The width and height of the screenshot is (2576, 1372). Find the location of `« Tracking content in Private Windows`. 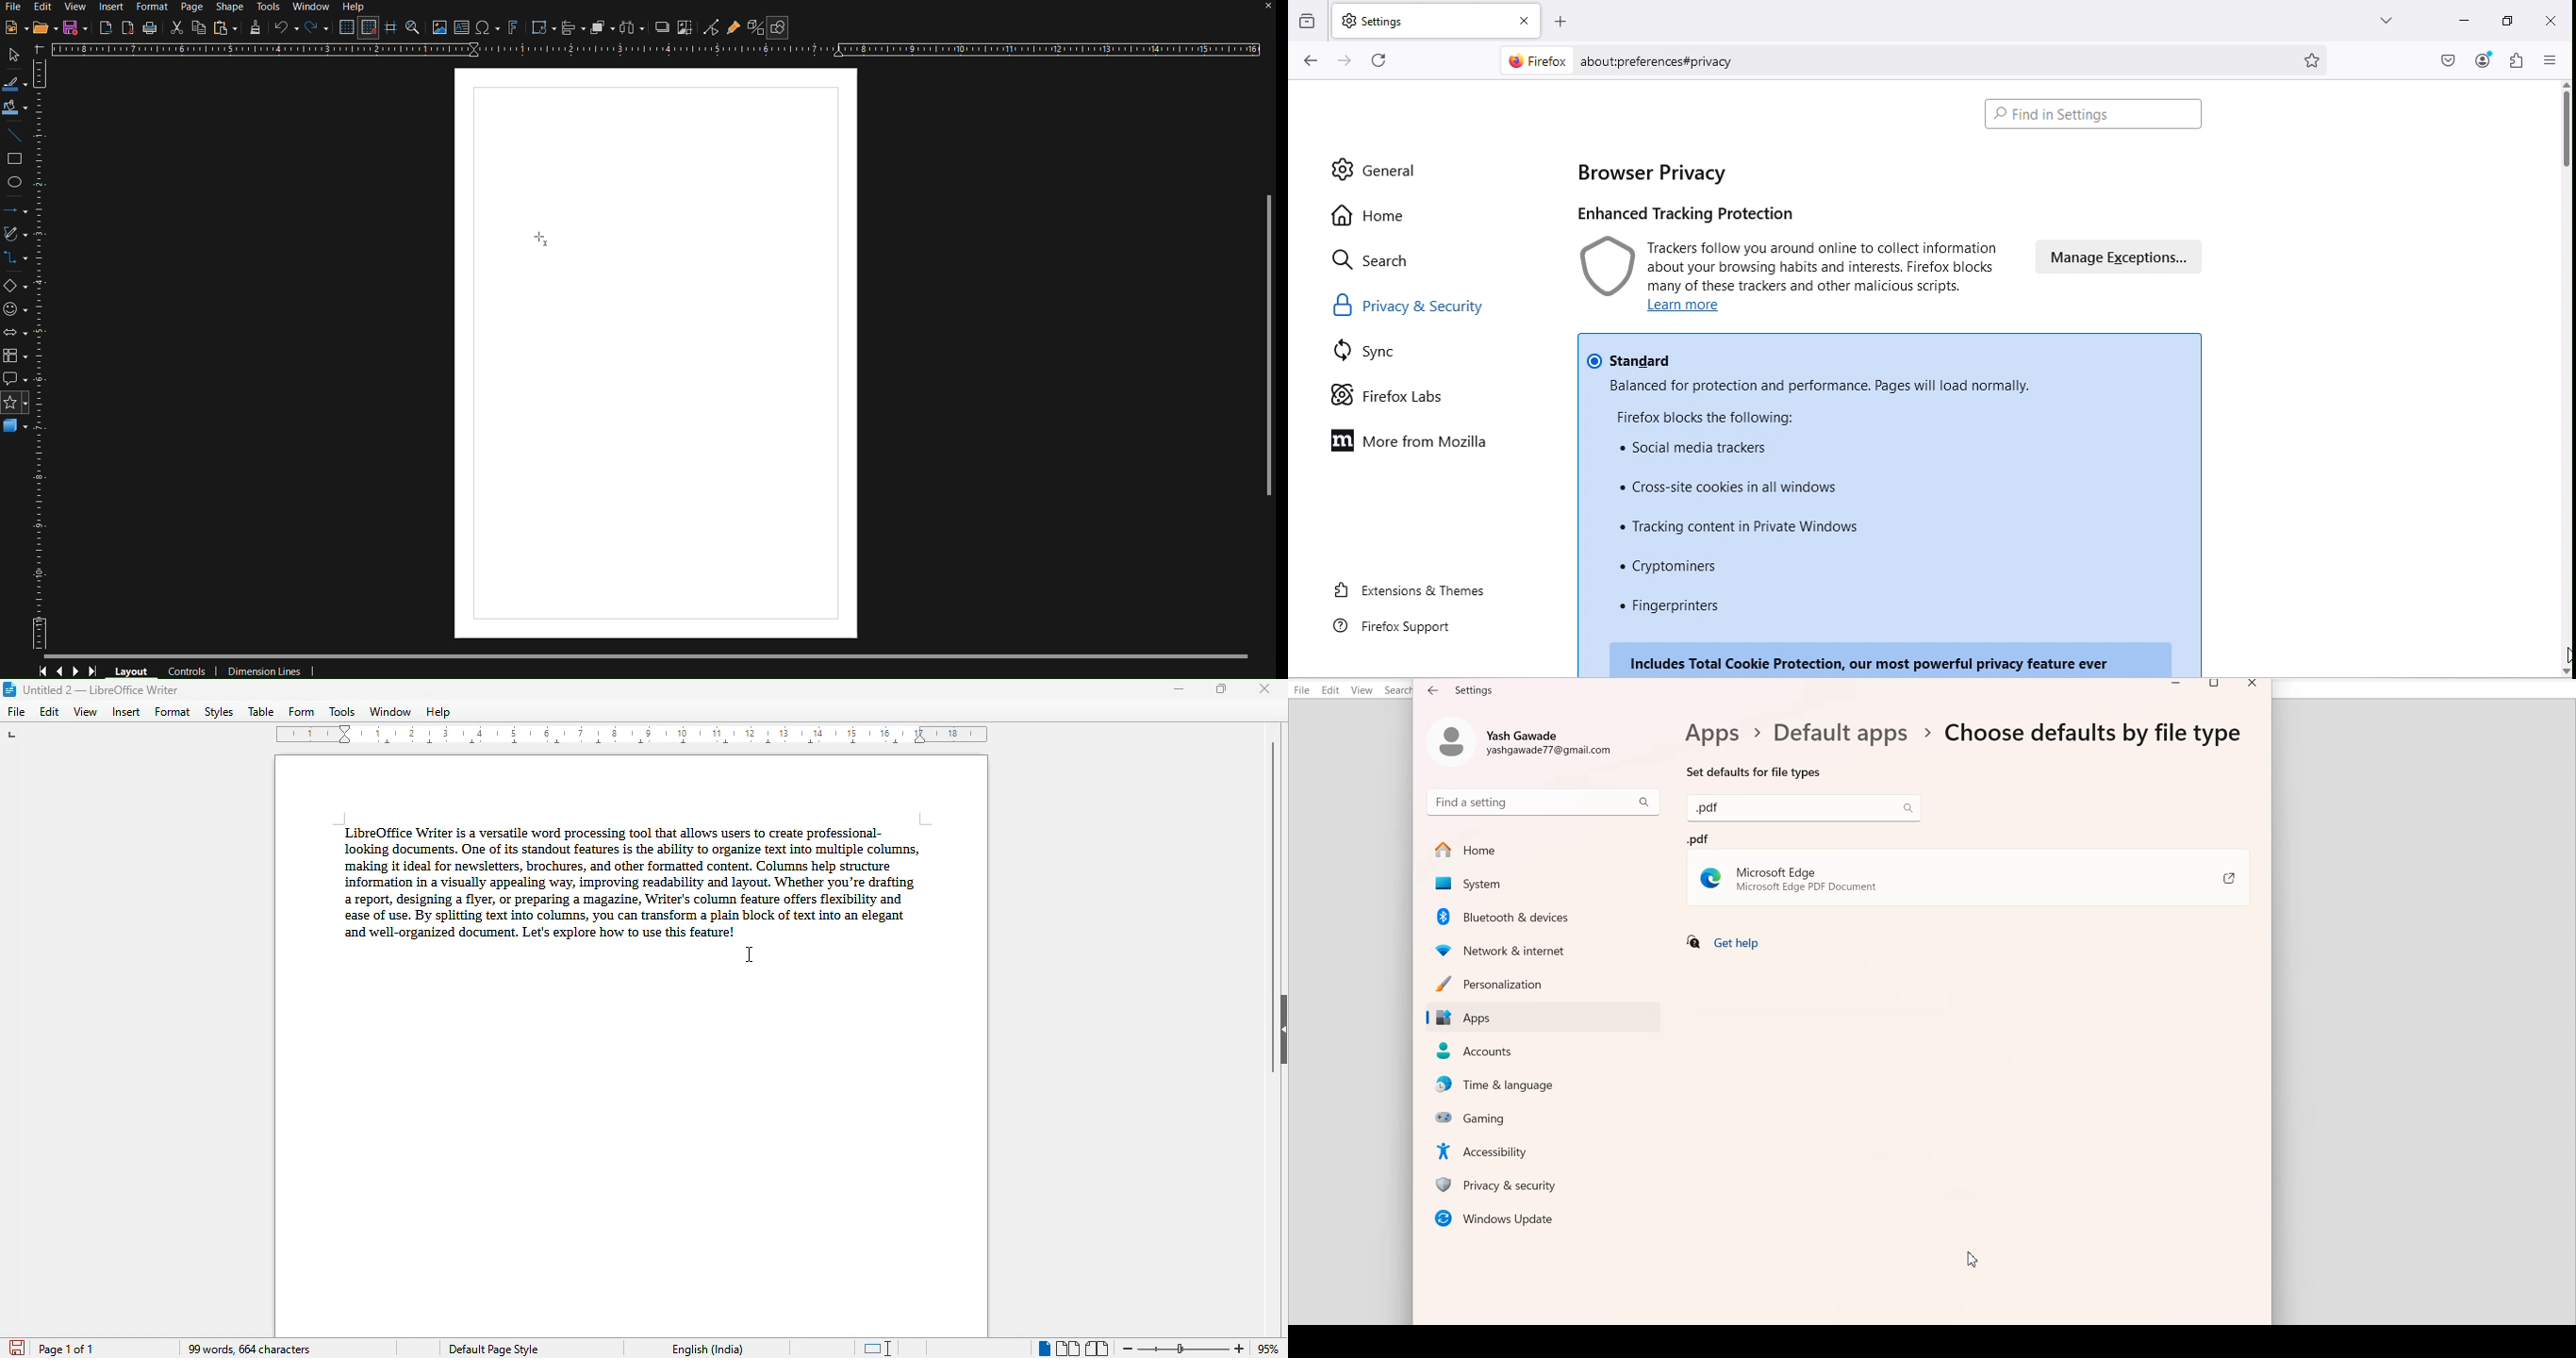

« Tracking content in Private Windows is located at coordinates (1747, 525).